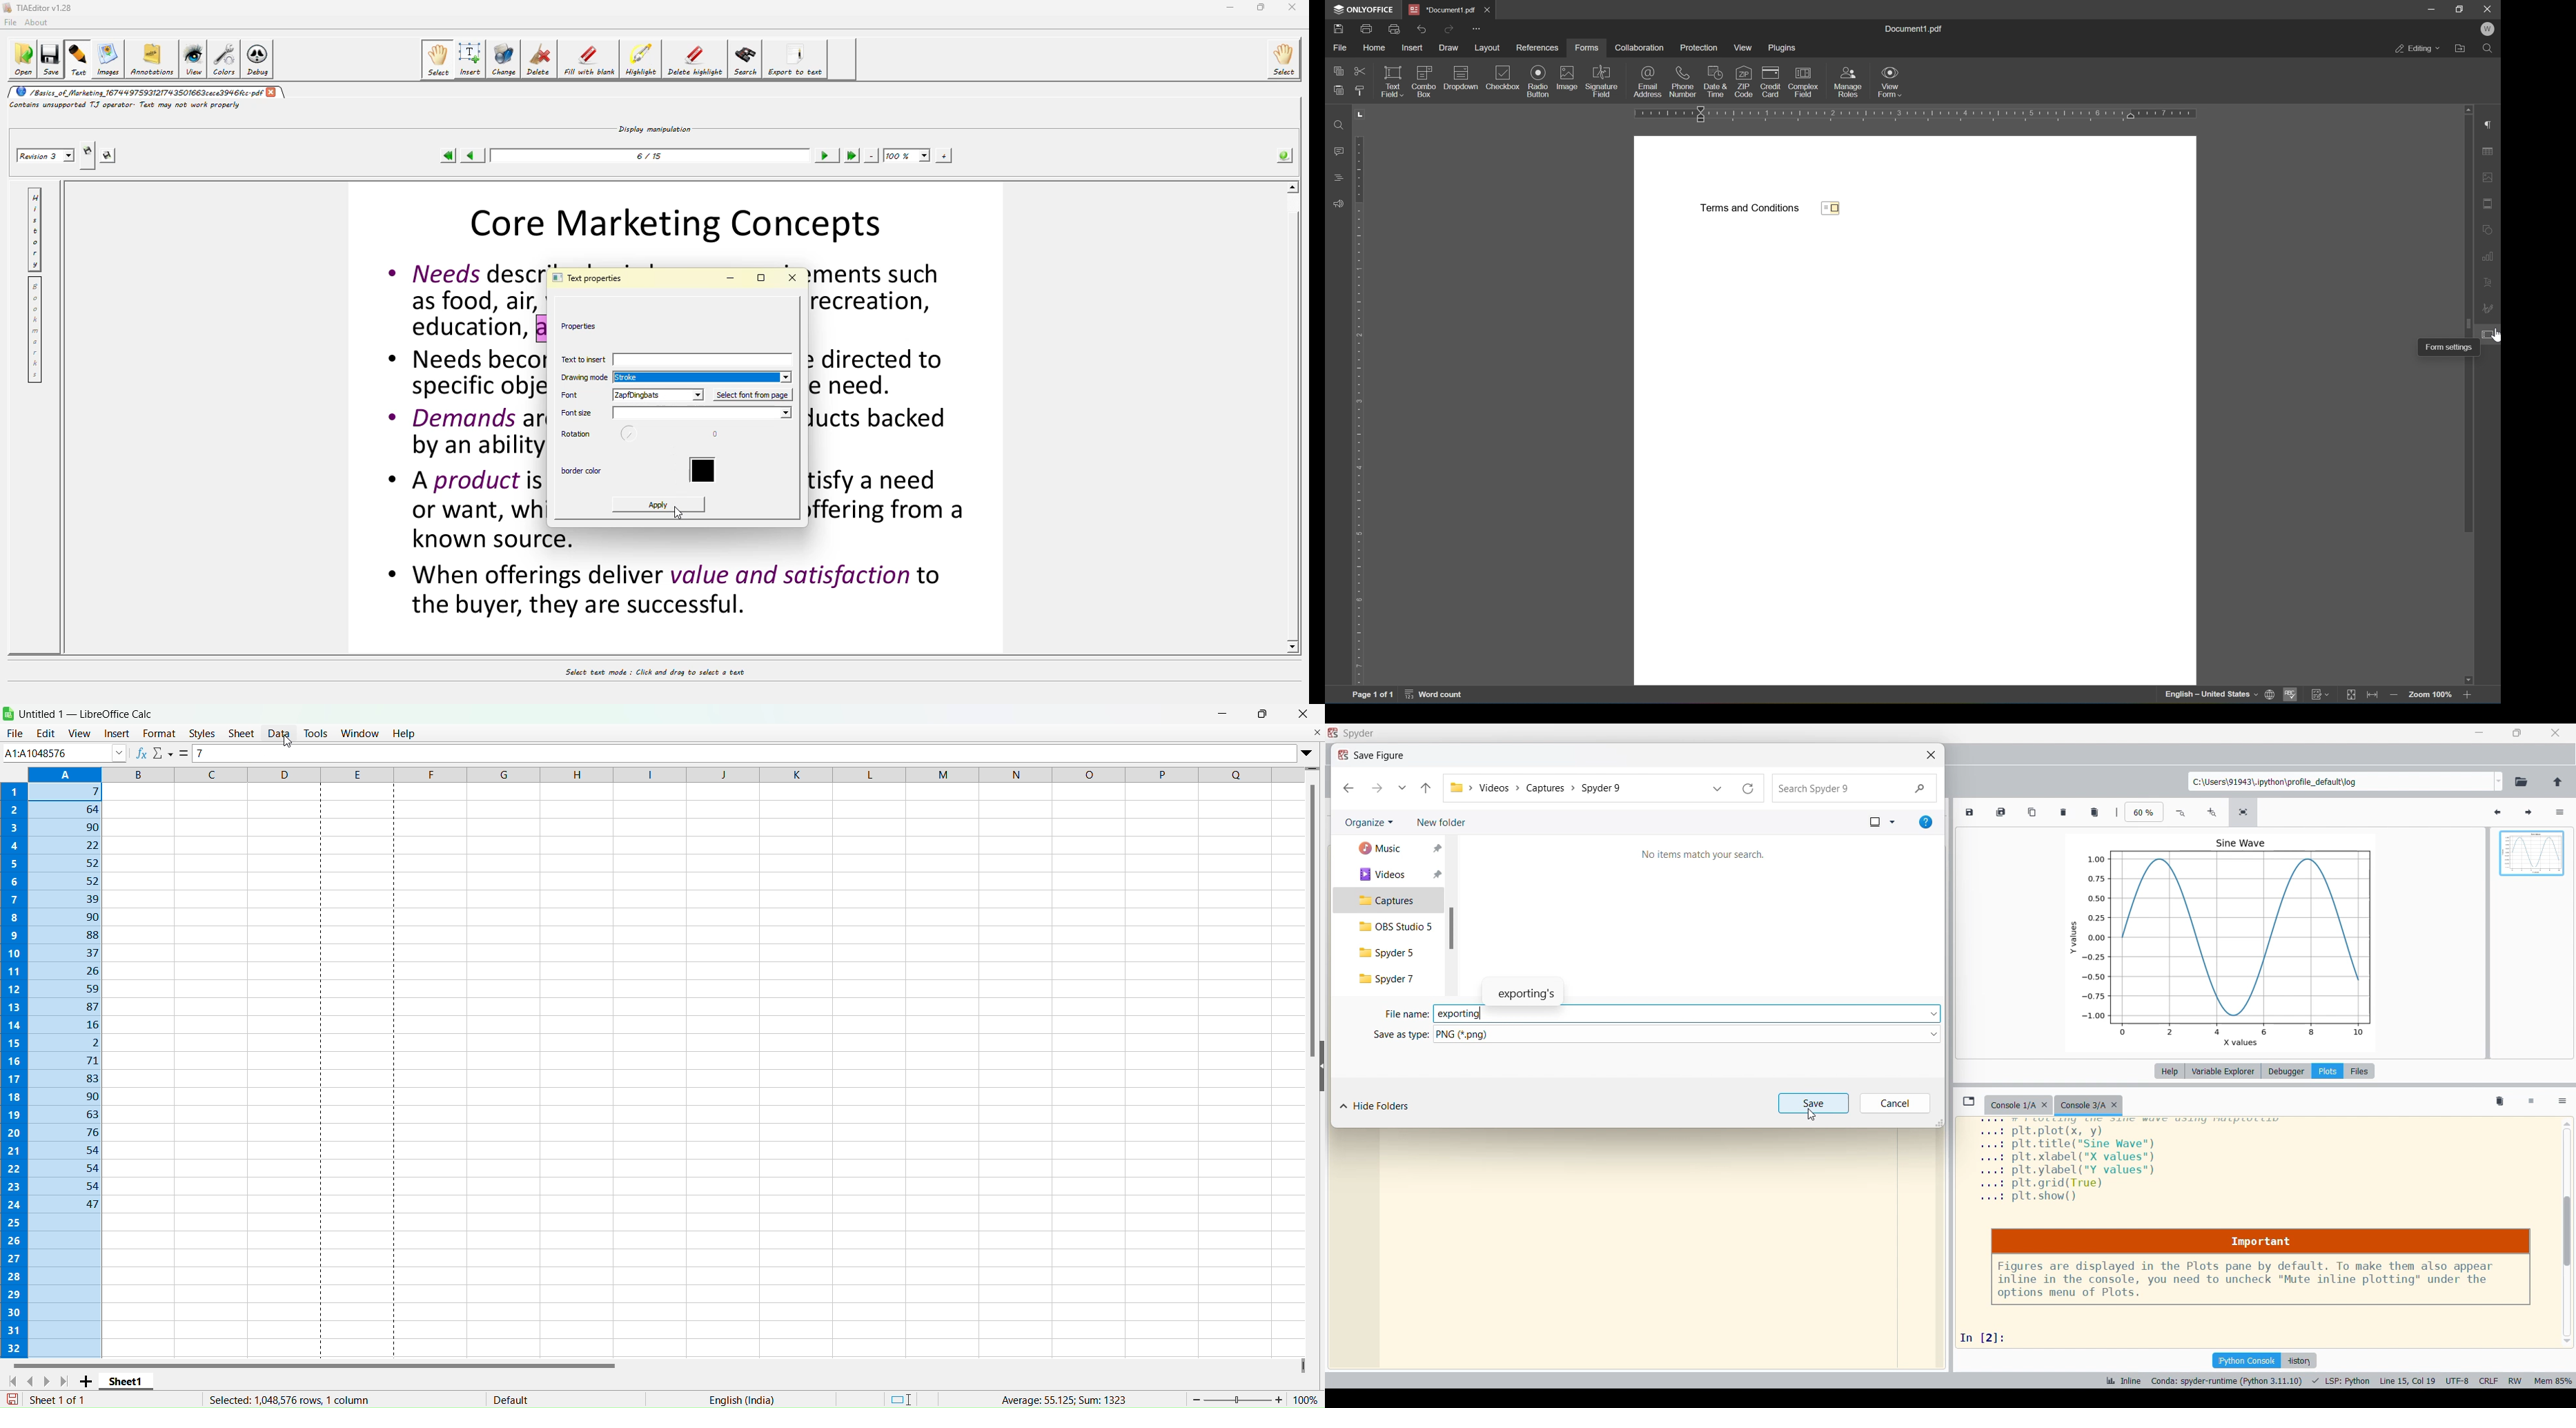 Image resolution: width=2576 pixels, height=1428 pixels. What do you see at coordinates (1388, 900) in the screenshot?
I see `Captures, current selection highlighted` at bounding box center [1388, 900].